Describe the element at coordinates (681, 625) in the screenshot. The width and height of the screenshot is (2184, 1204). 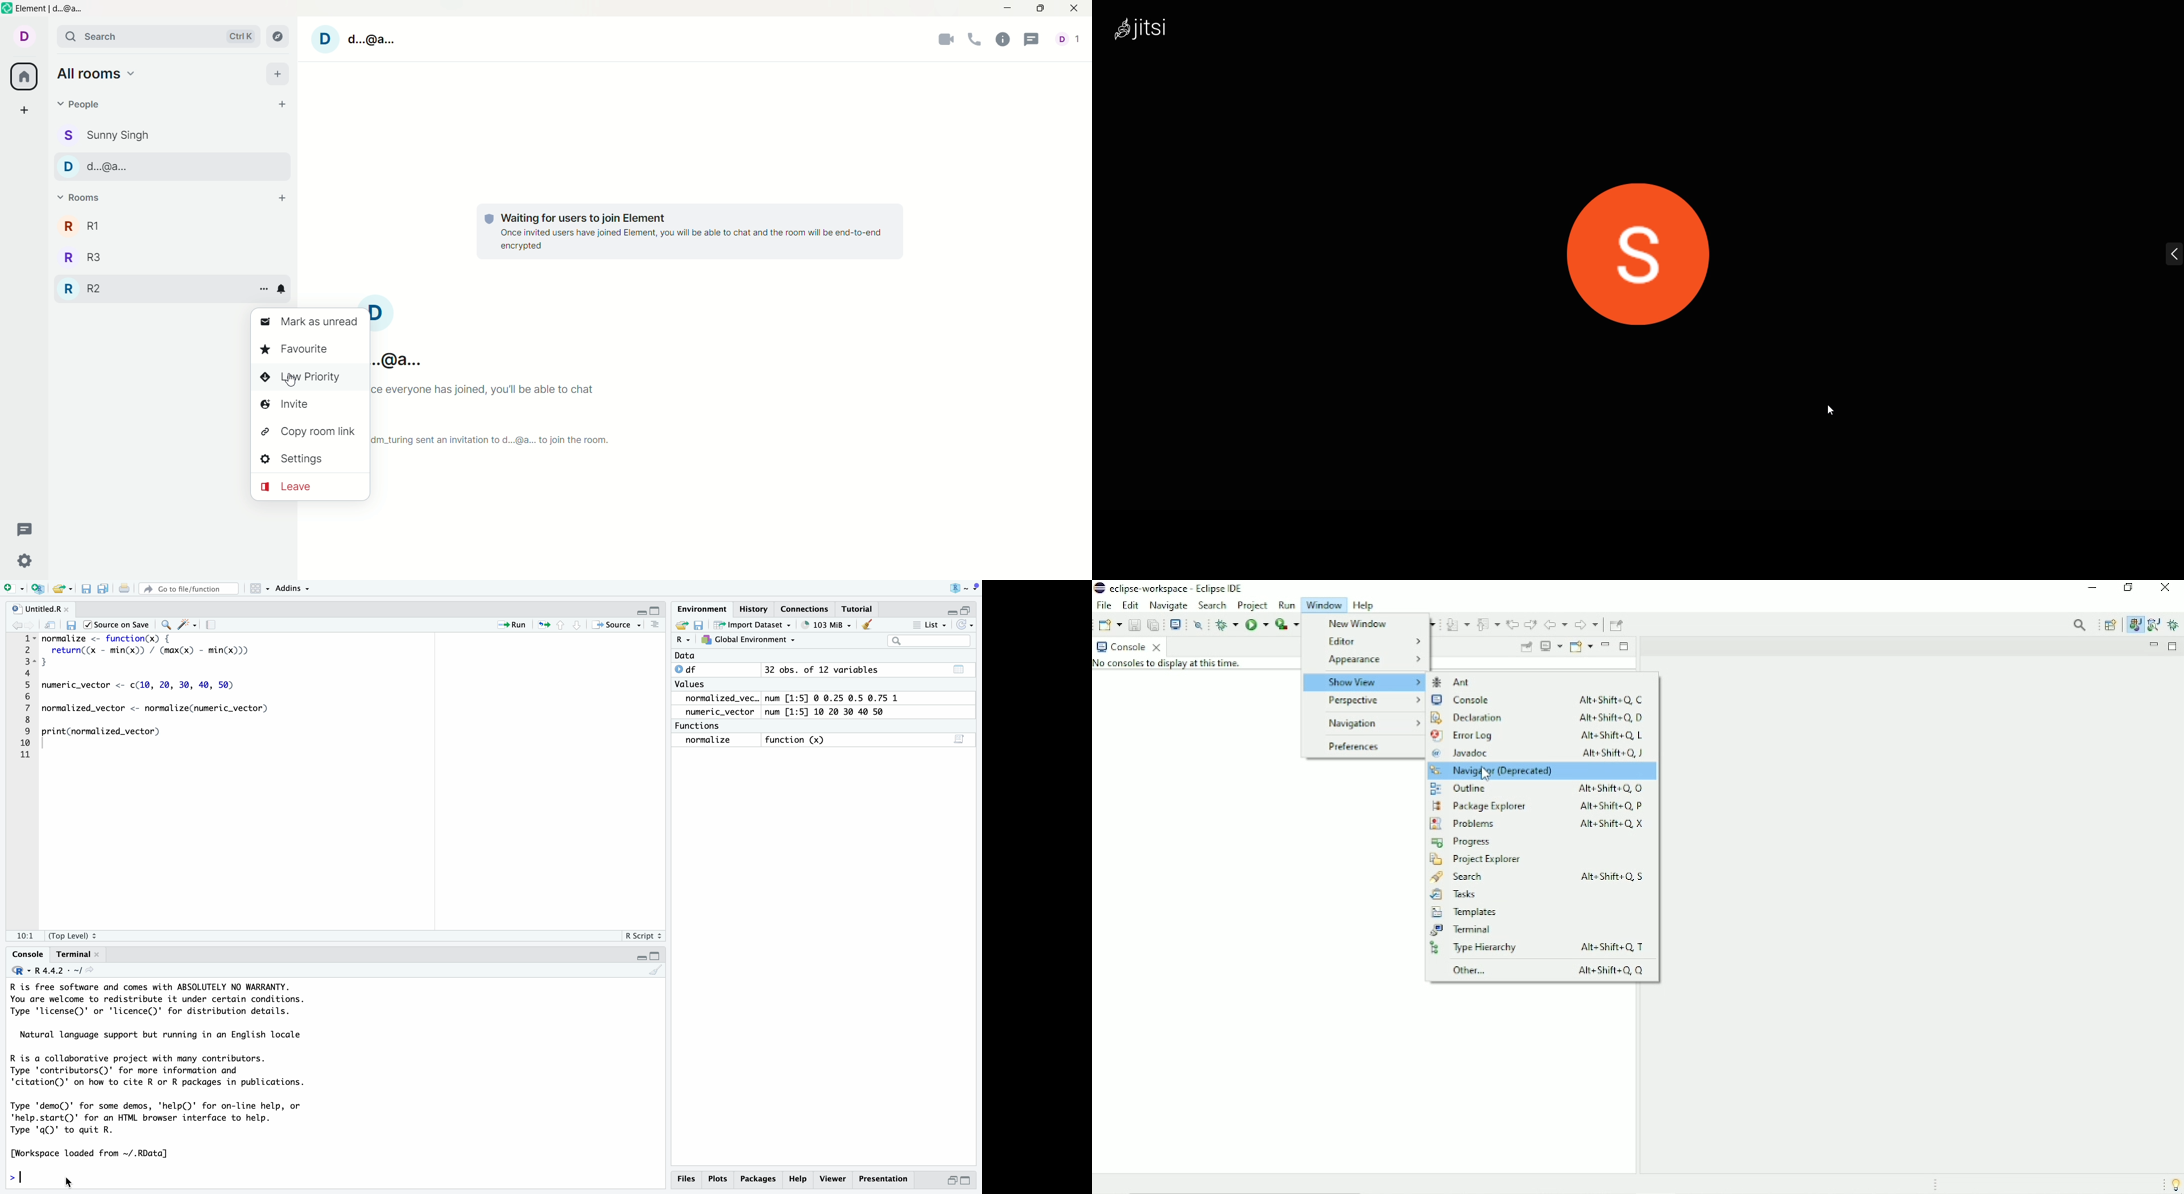
I see `Load workspace` at that location.